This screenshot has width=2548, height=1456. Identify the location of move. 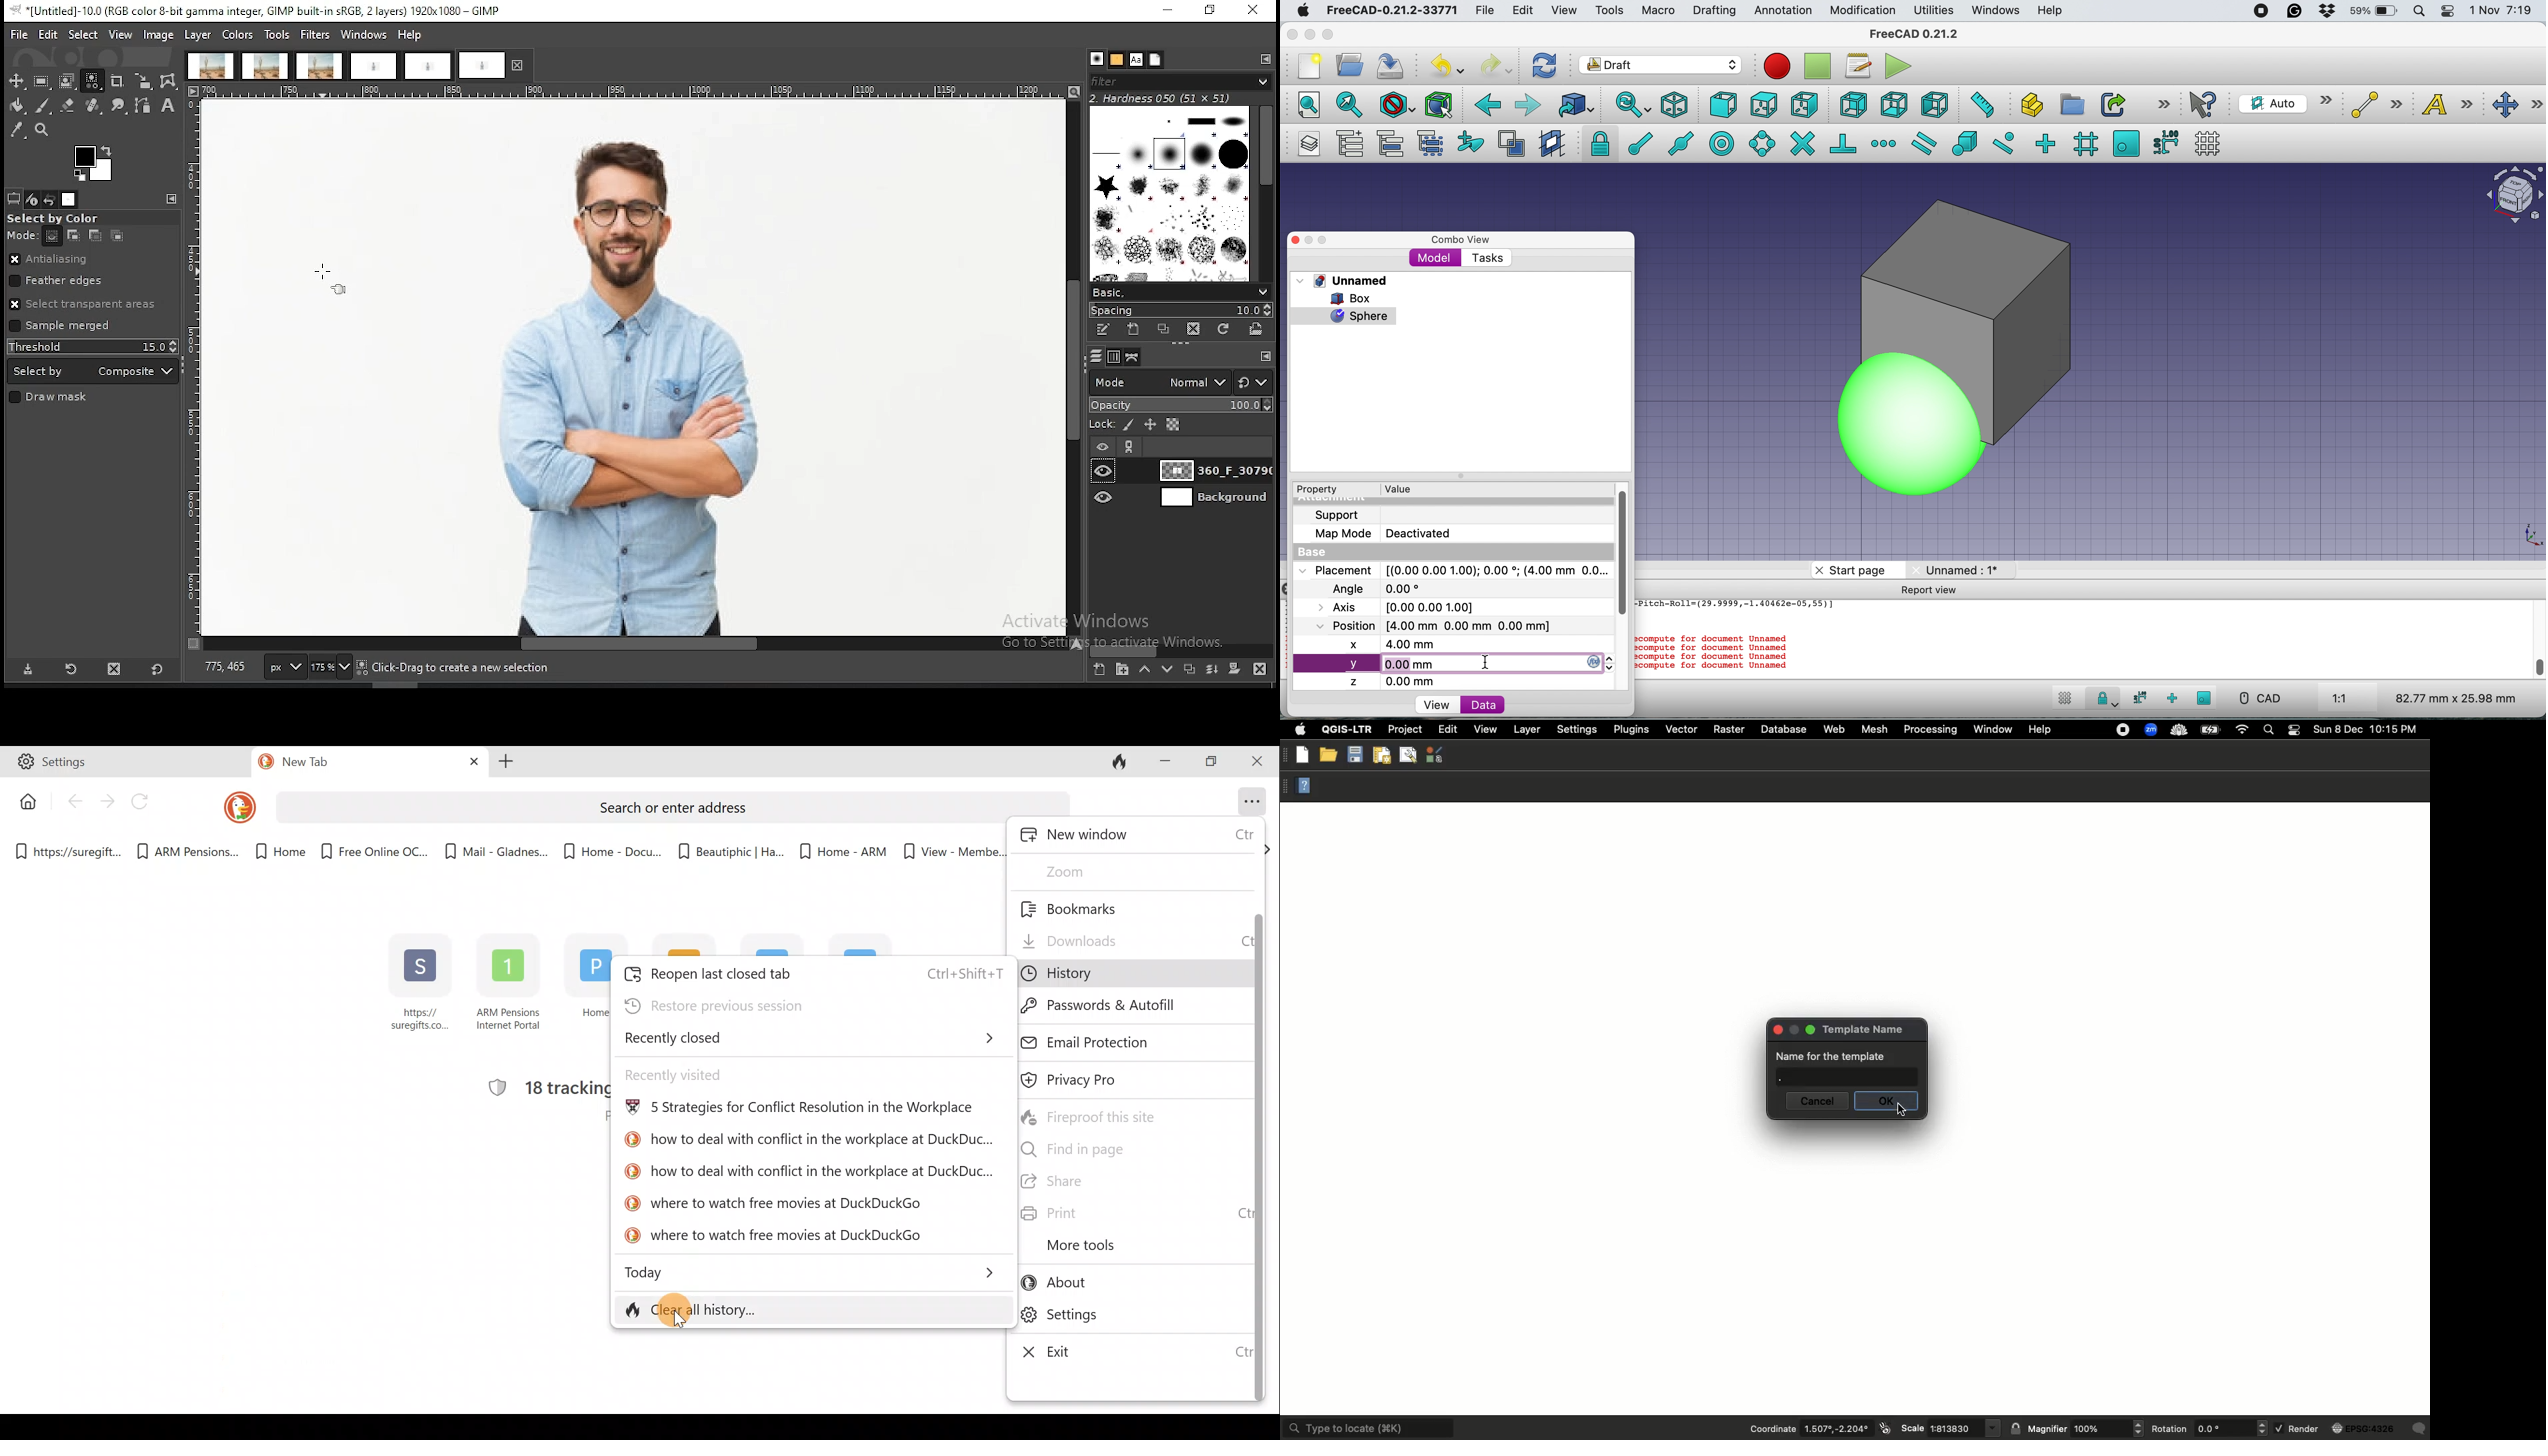
(2518, 106).